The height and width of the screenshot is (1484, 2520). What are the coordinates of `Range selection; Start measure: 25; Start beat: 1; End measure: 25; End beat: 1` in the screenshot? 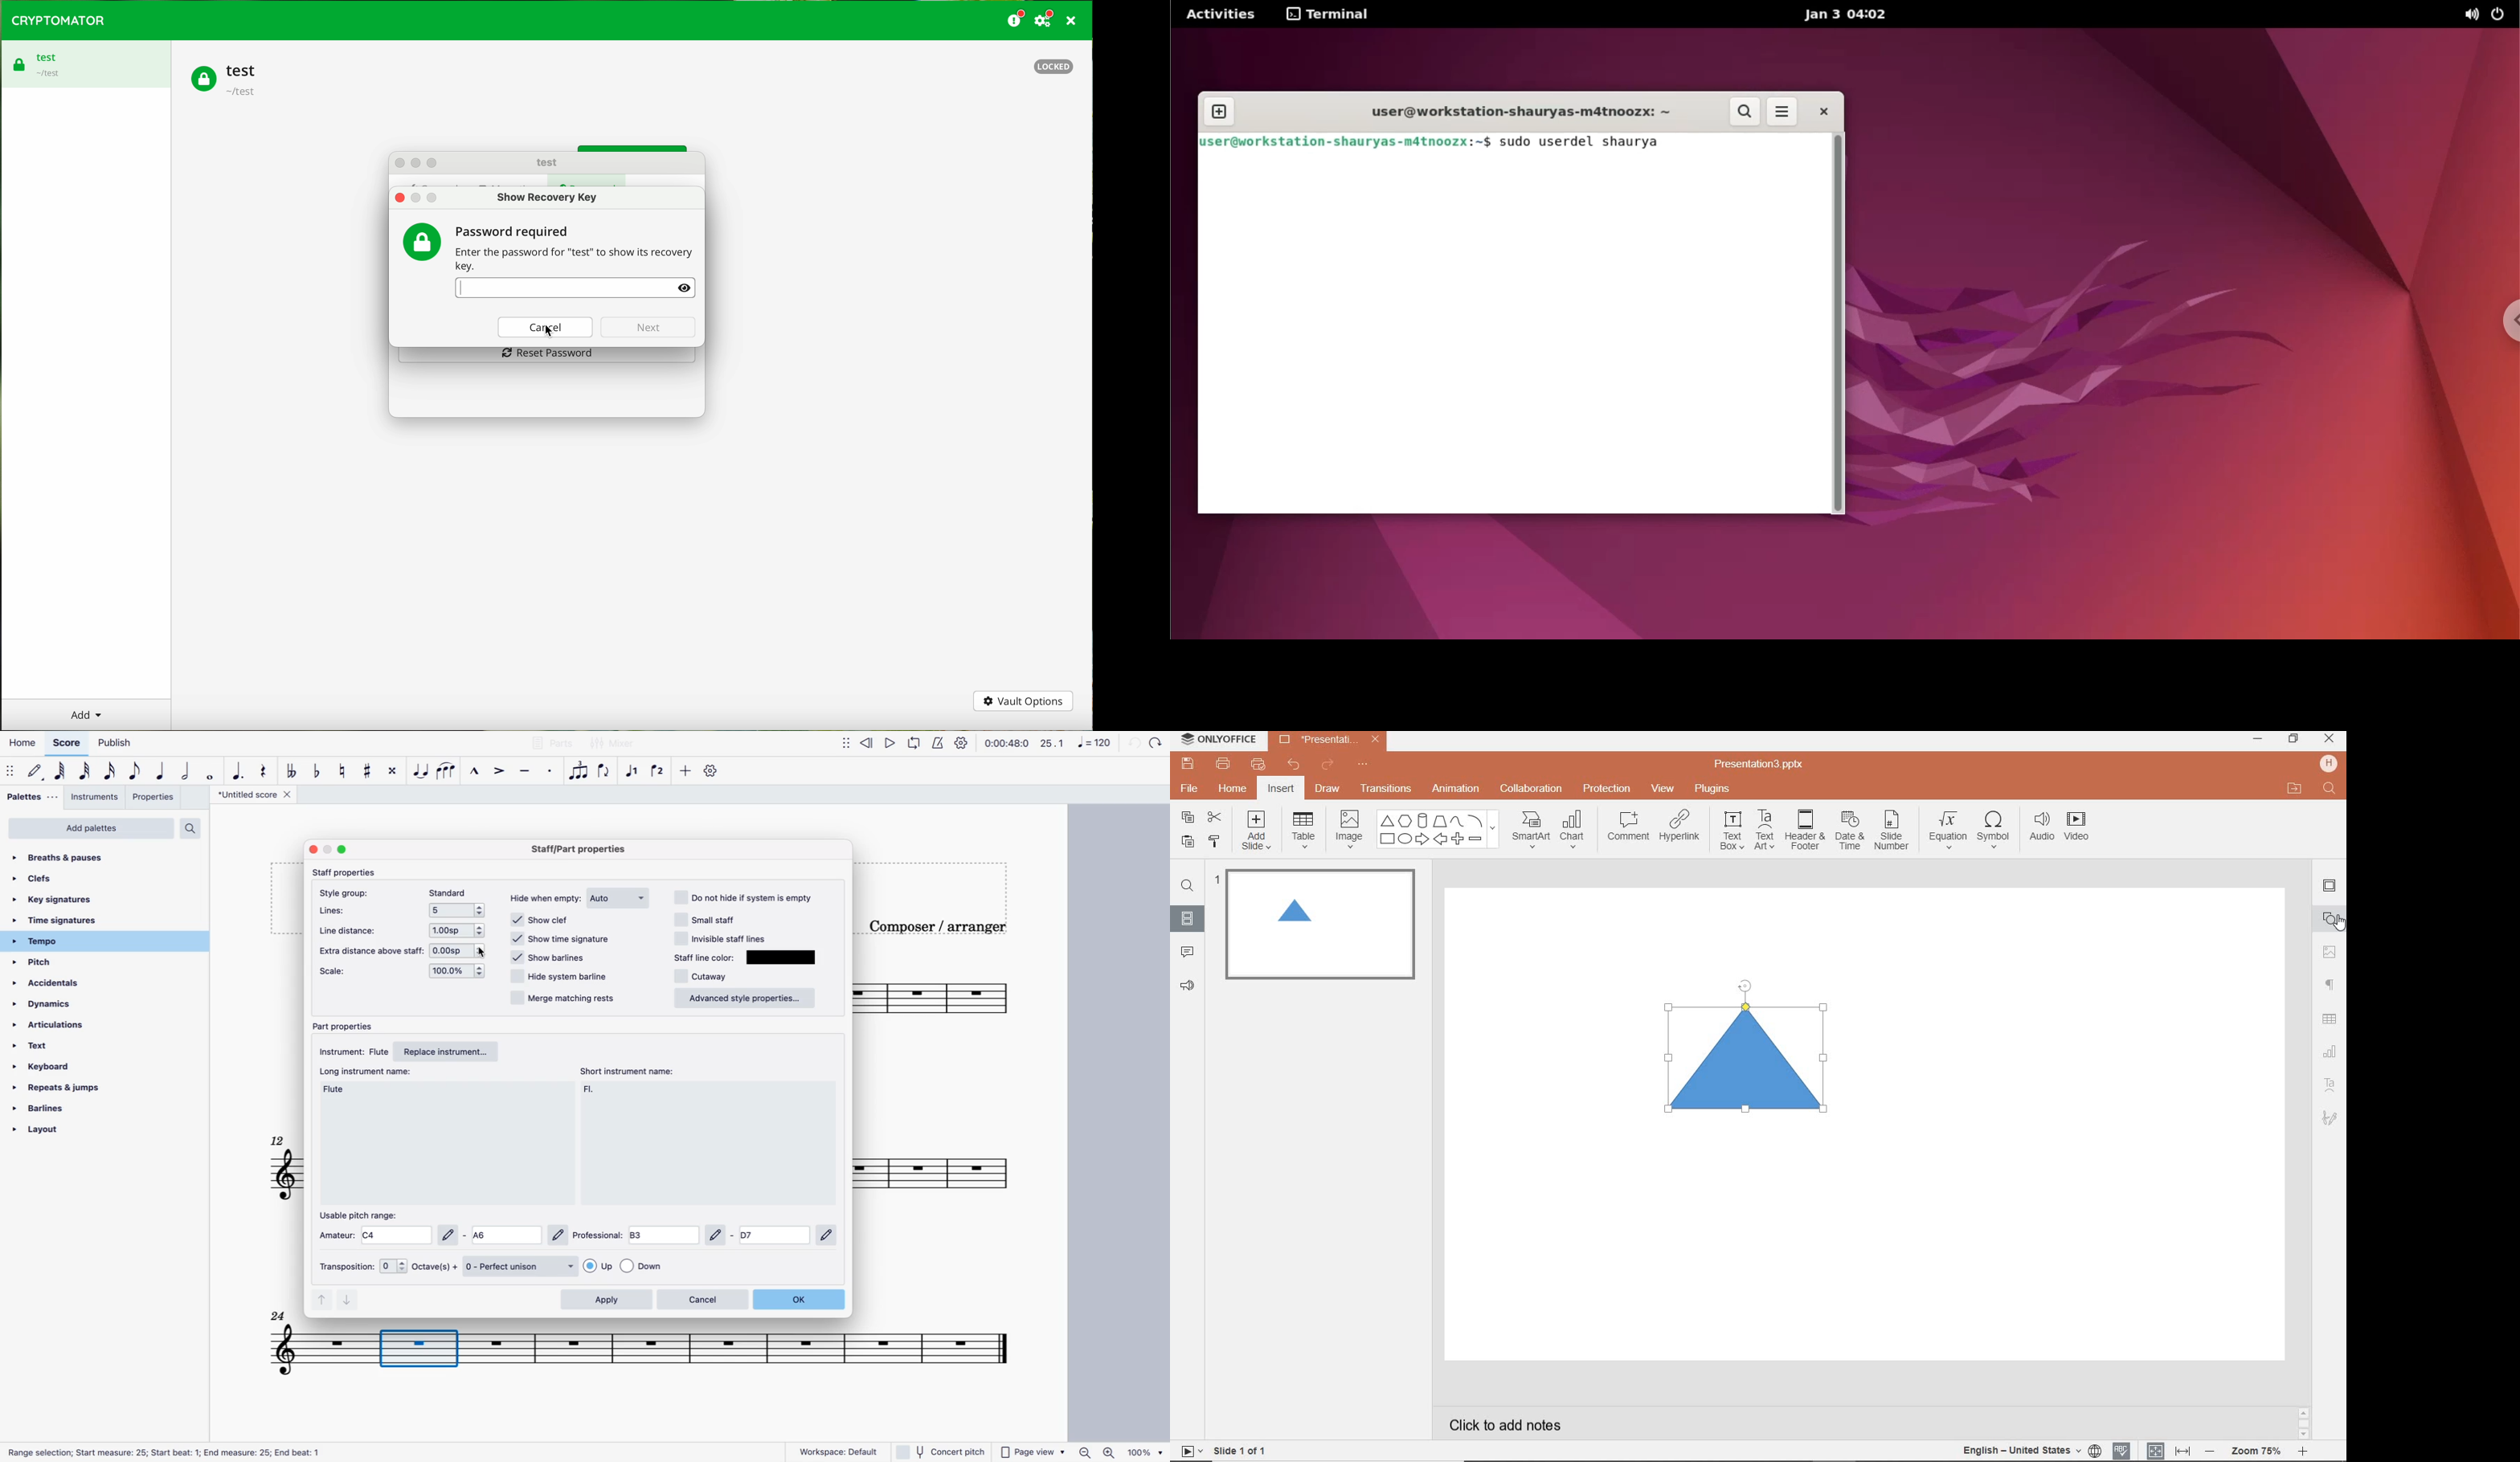 It's located at (163, 1452).